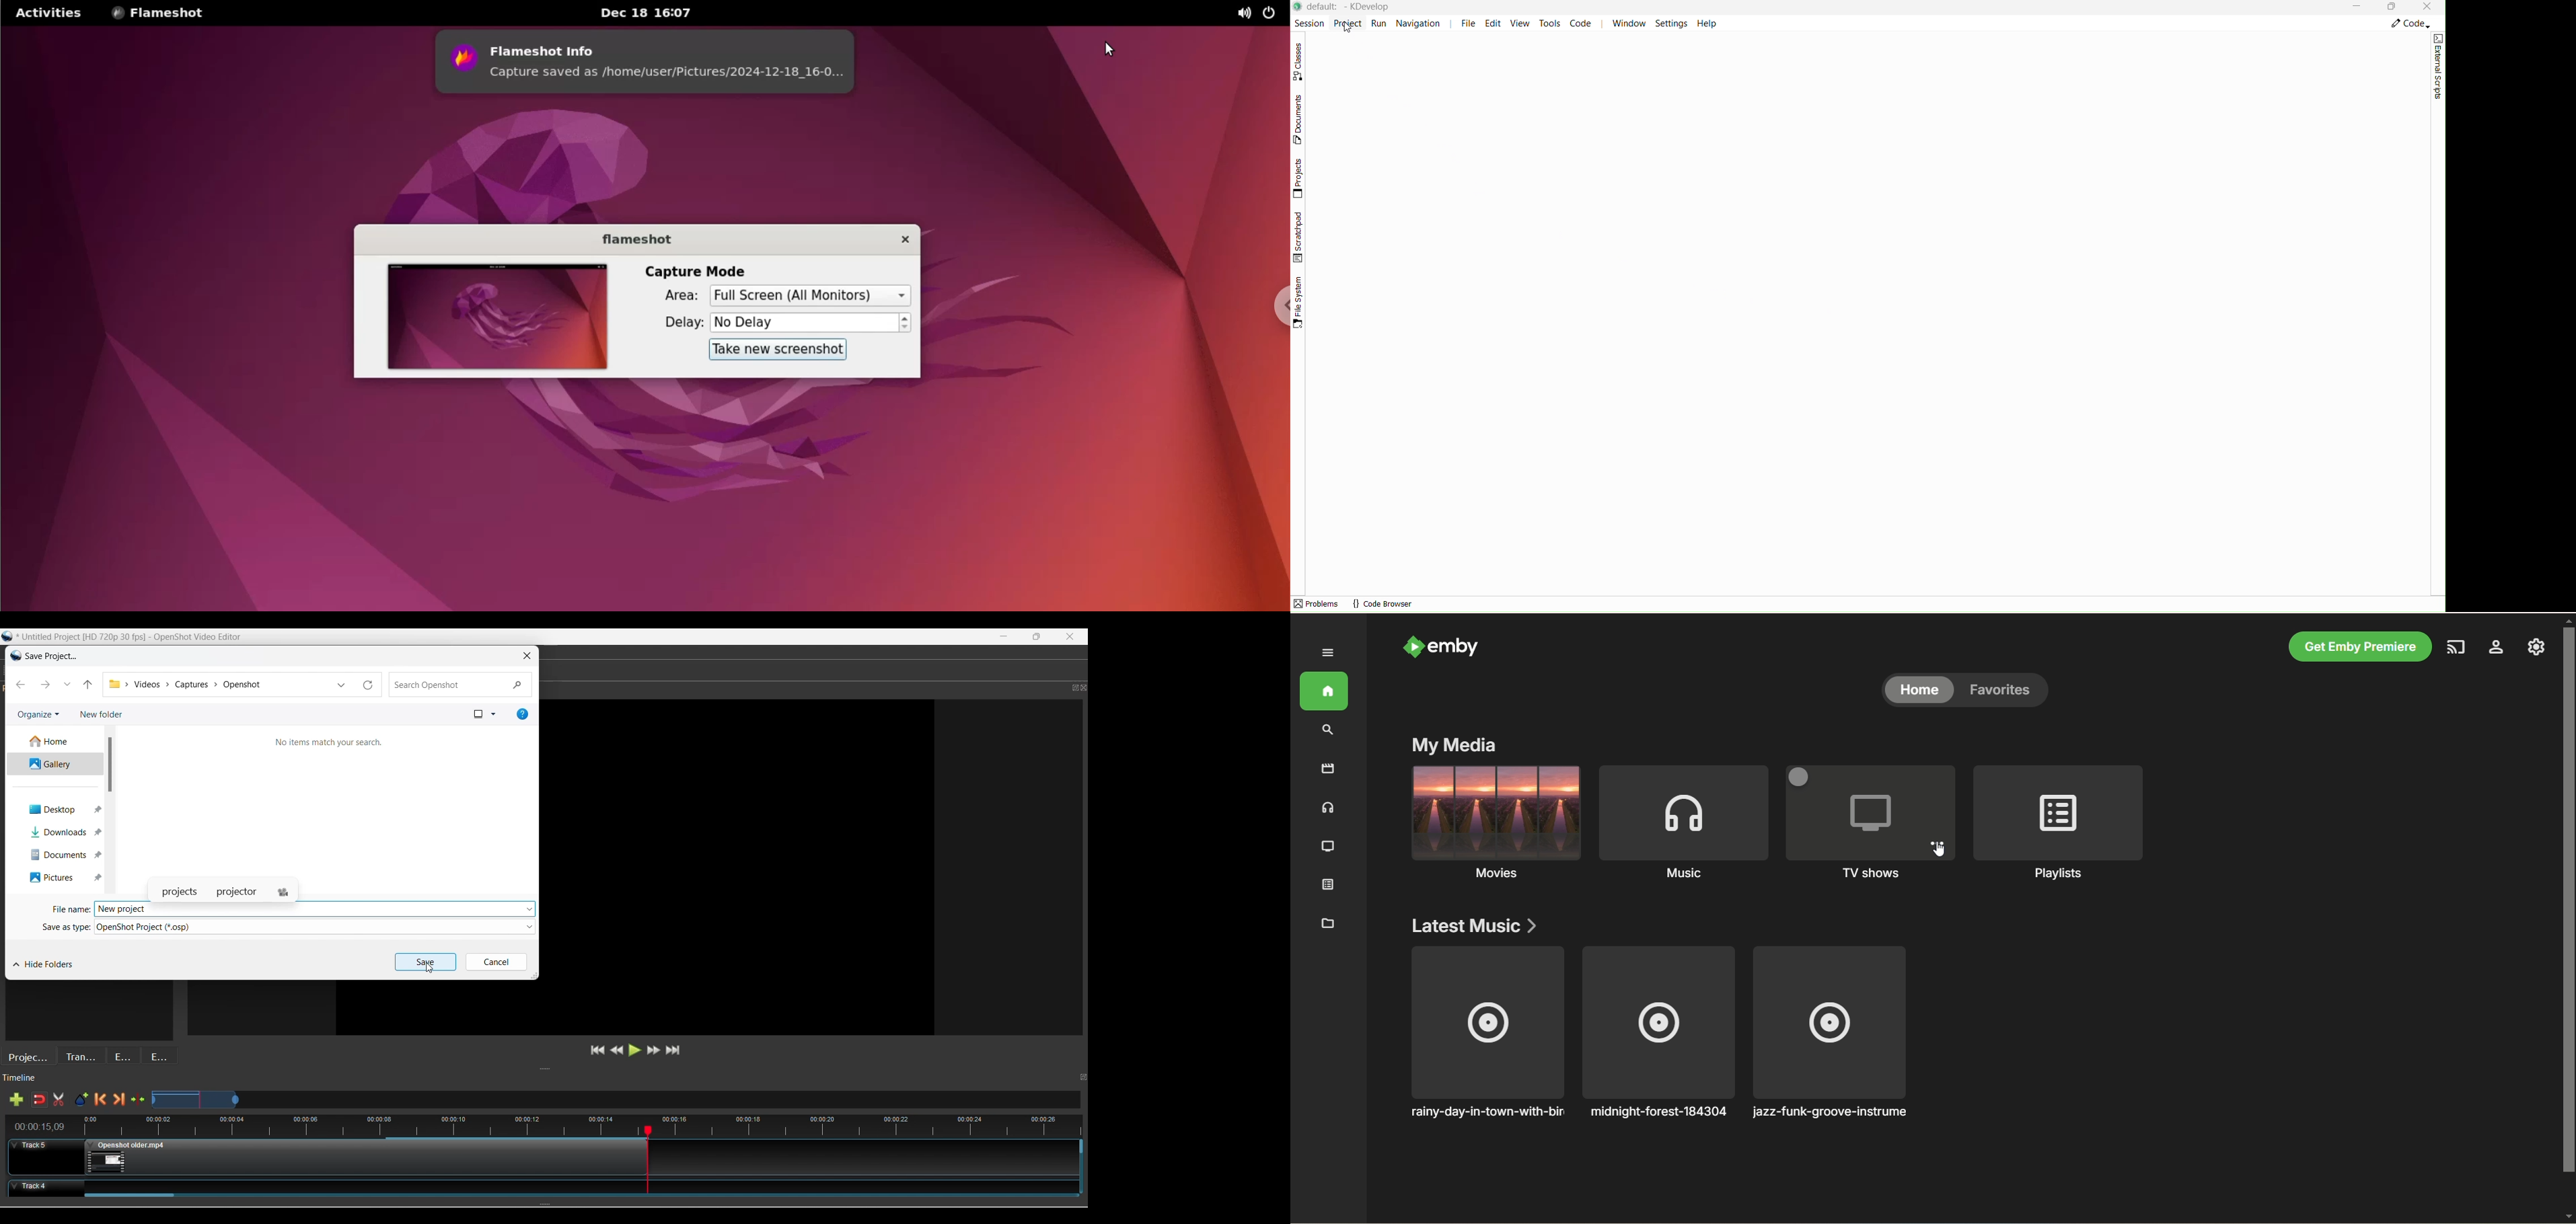 The image size is (2576, 1232). I want to click on Vertical slide bar, so click(1082, 1146).